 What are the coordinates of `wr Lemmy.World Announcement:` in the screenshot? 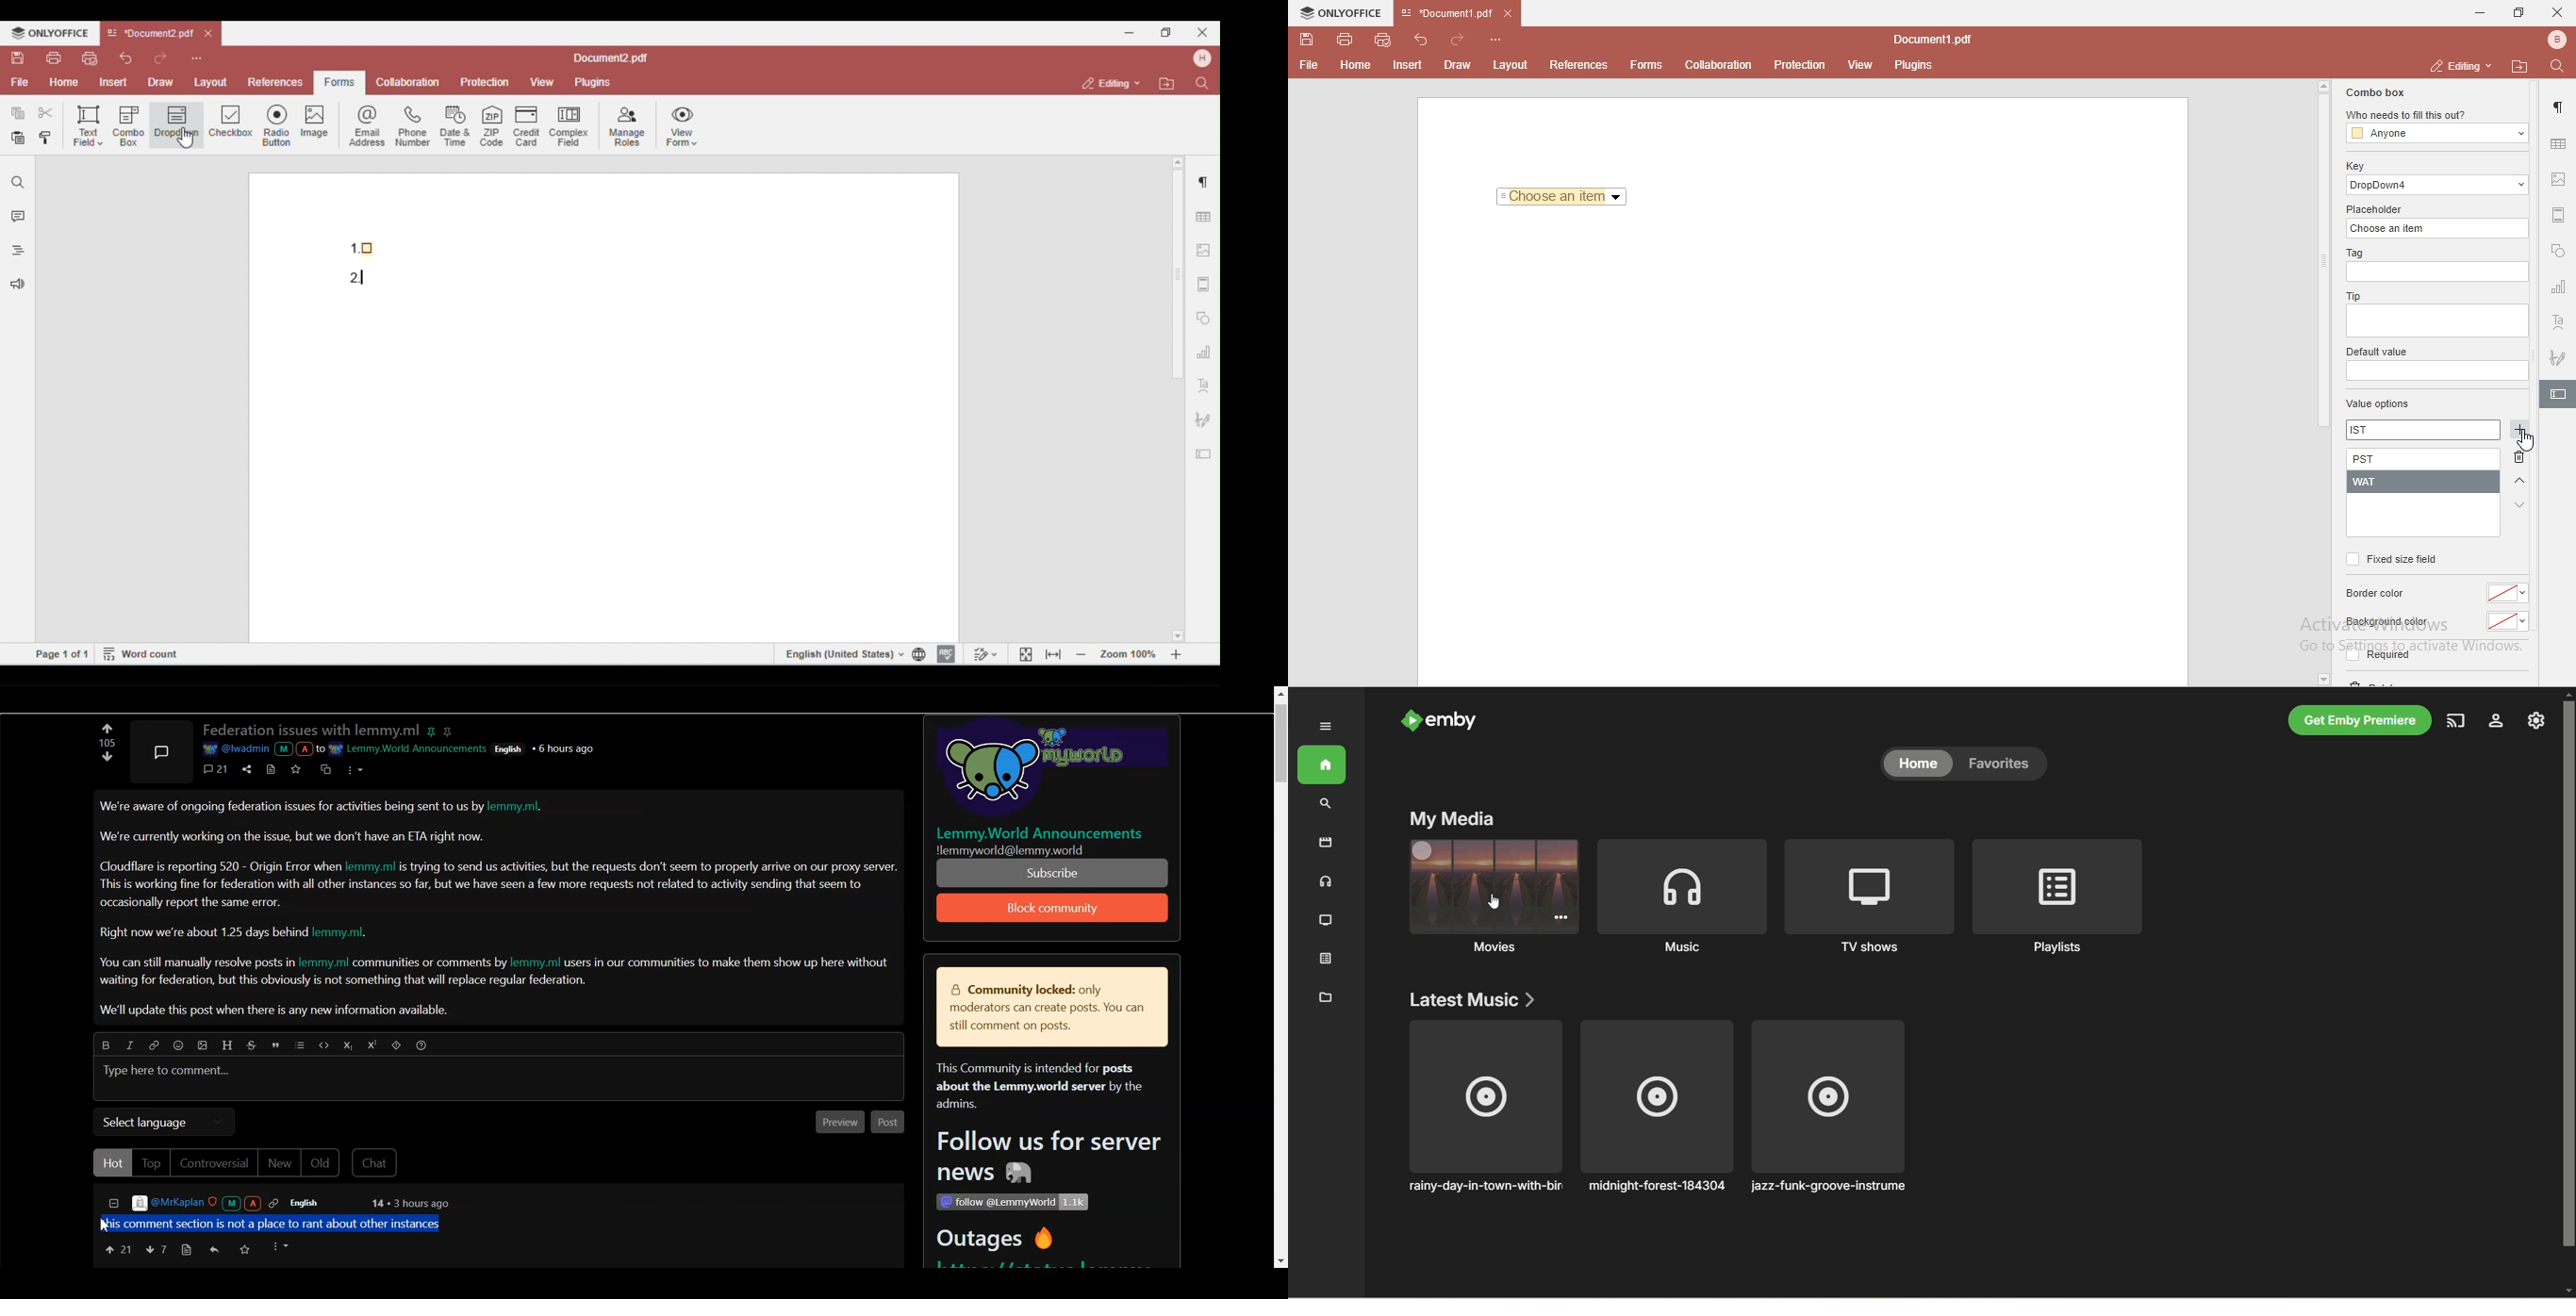 It's located at (410, 747).